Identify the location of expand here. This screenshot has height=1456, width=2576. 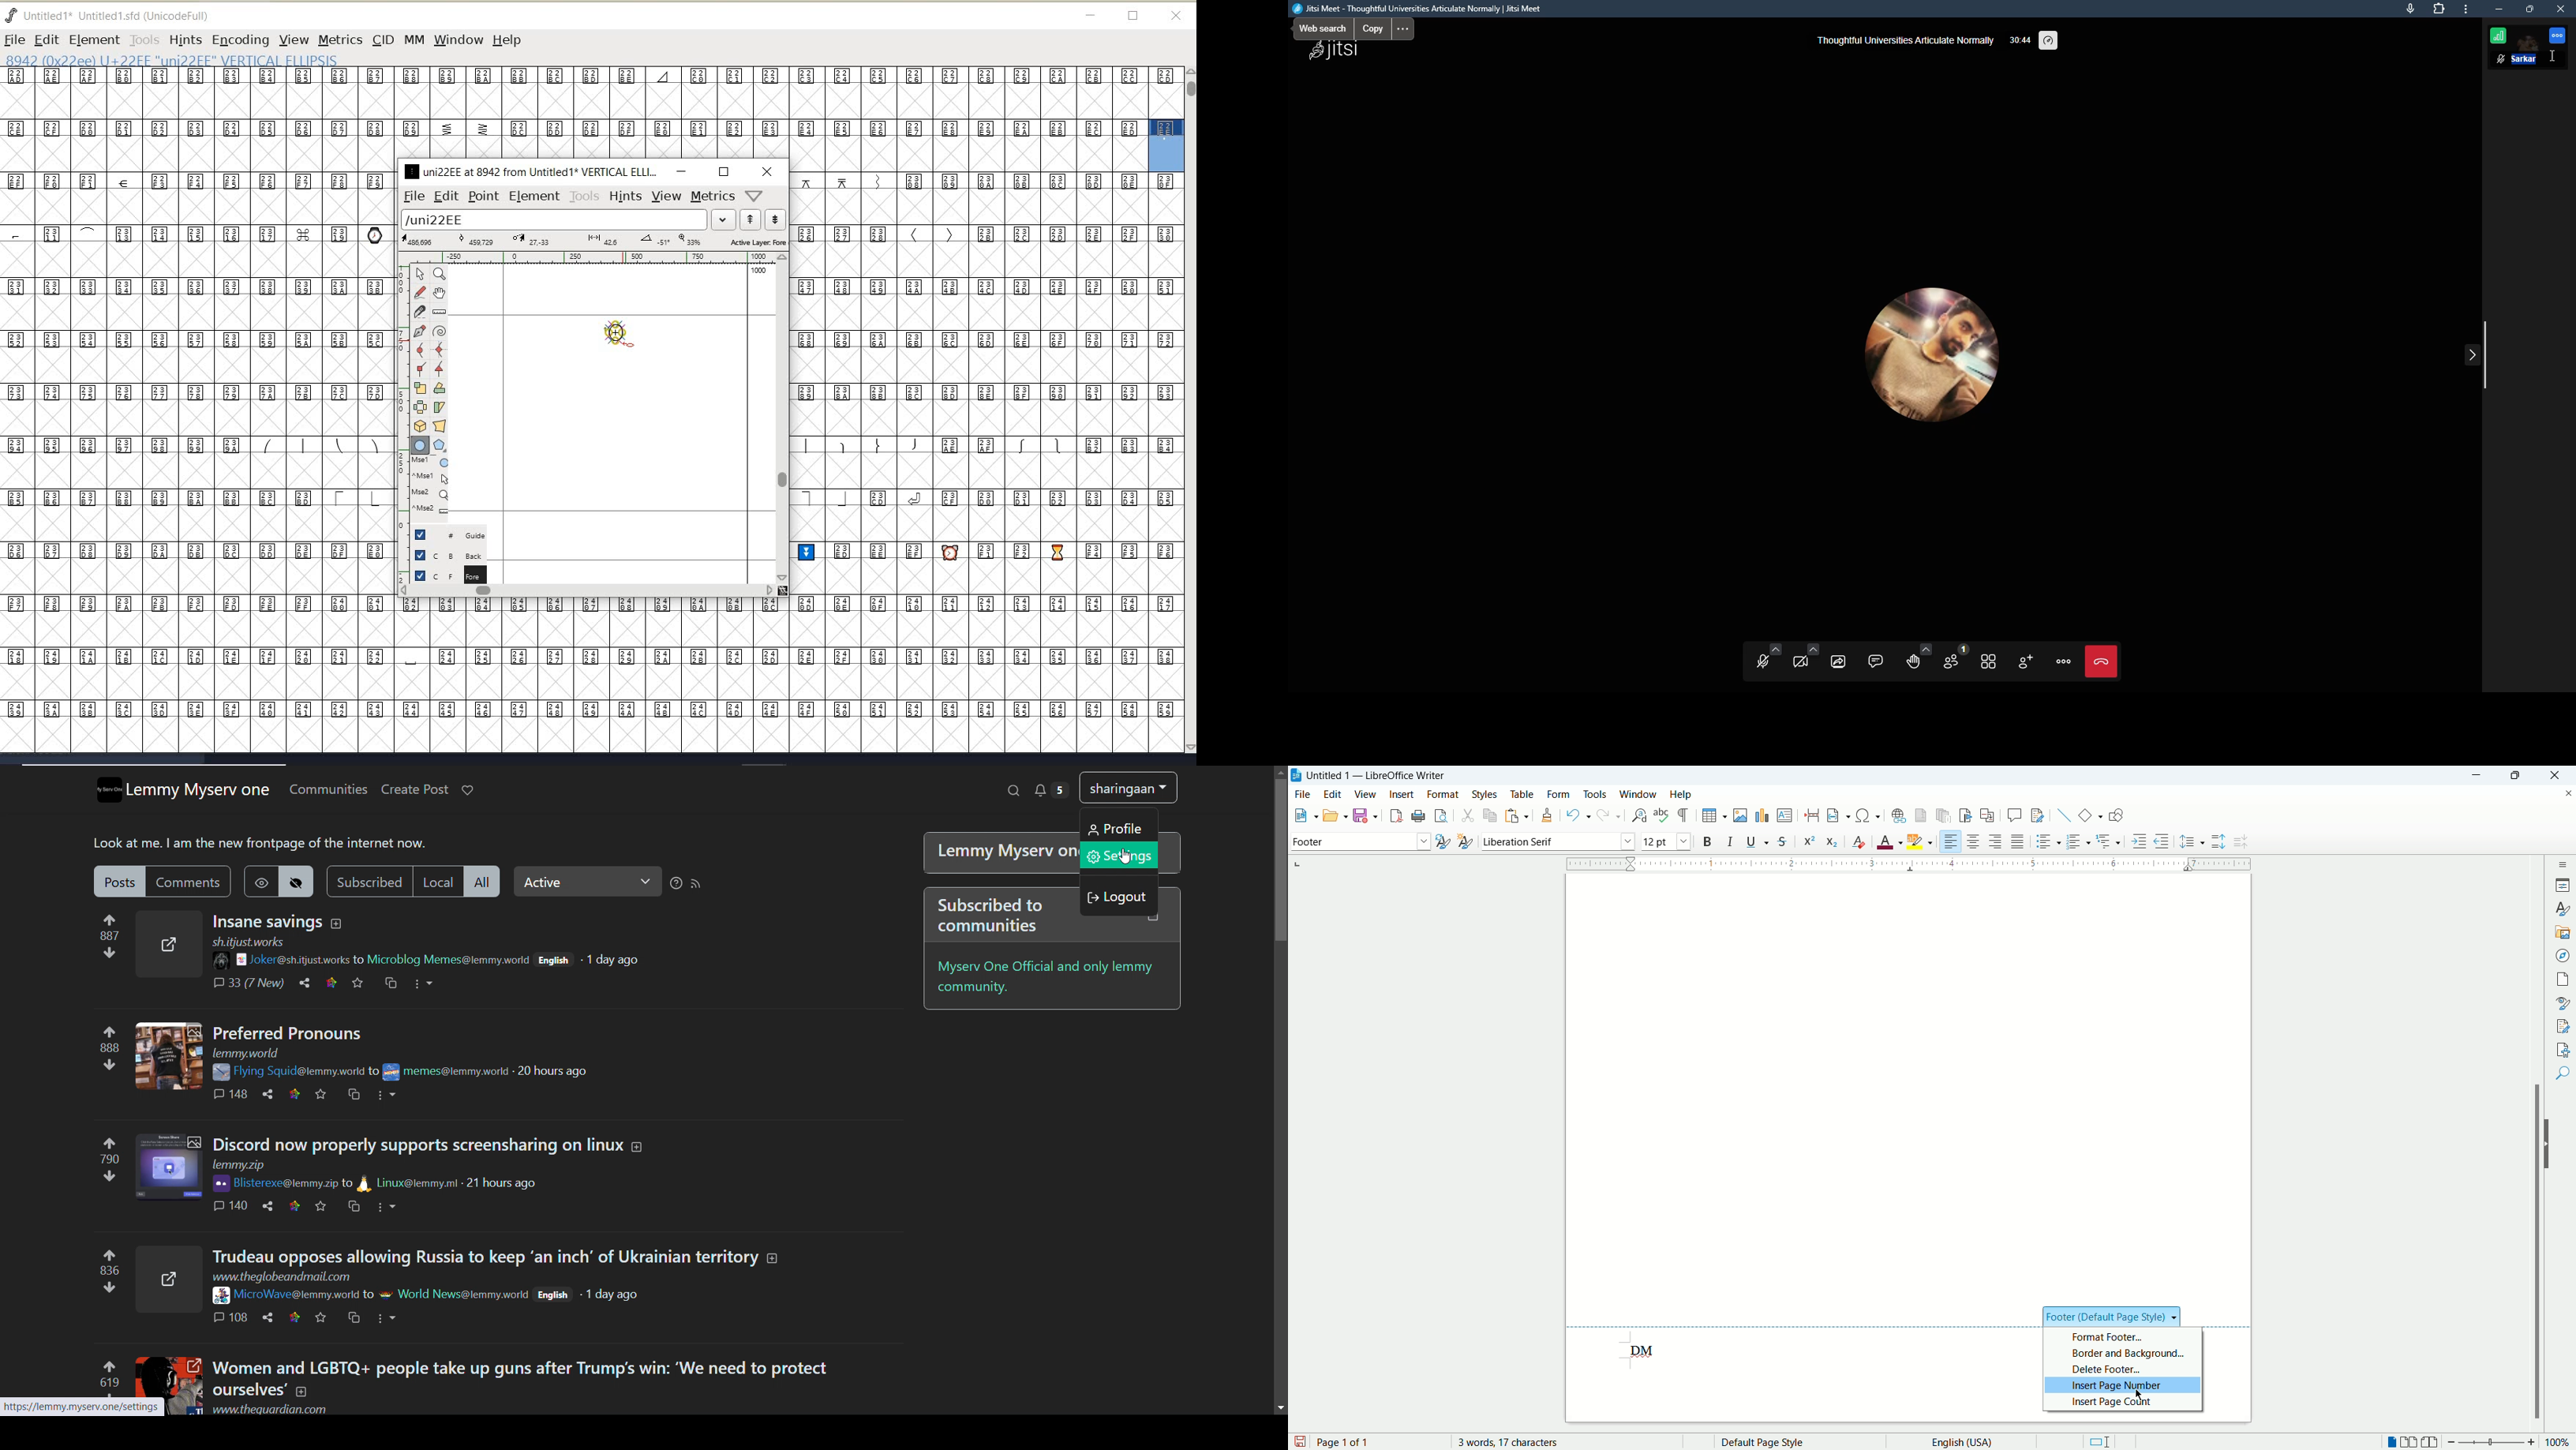
(168, 1386).